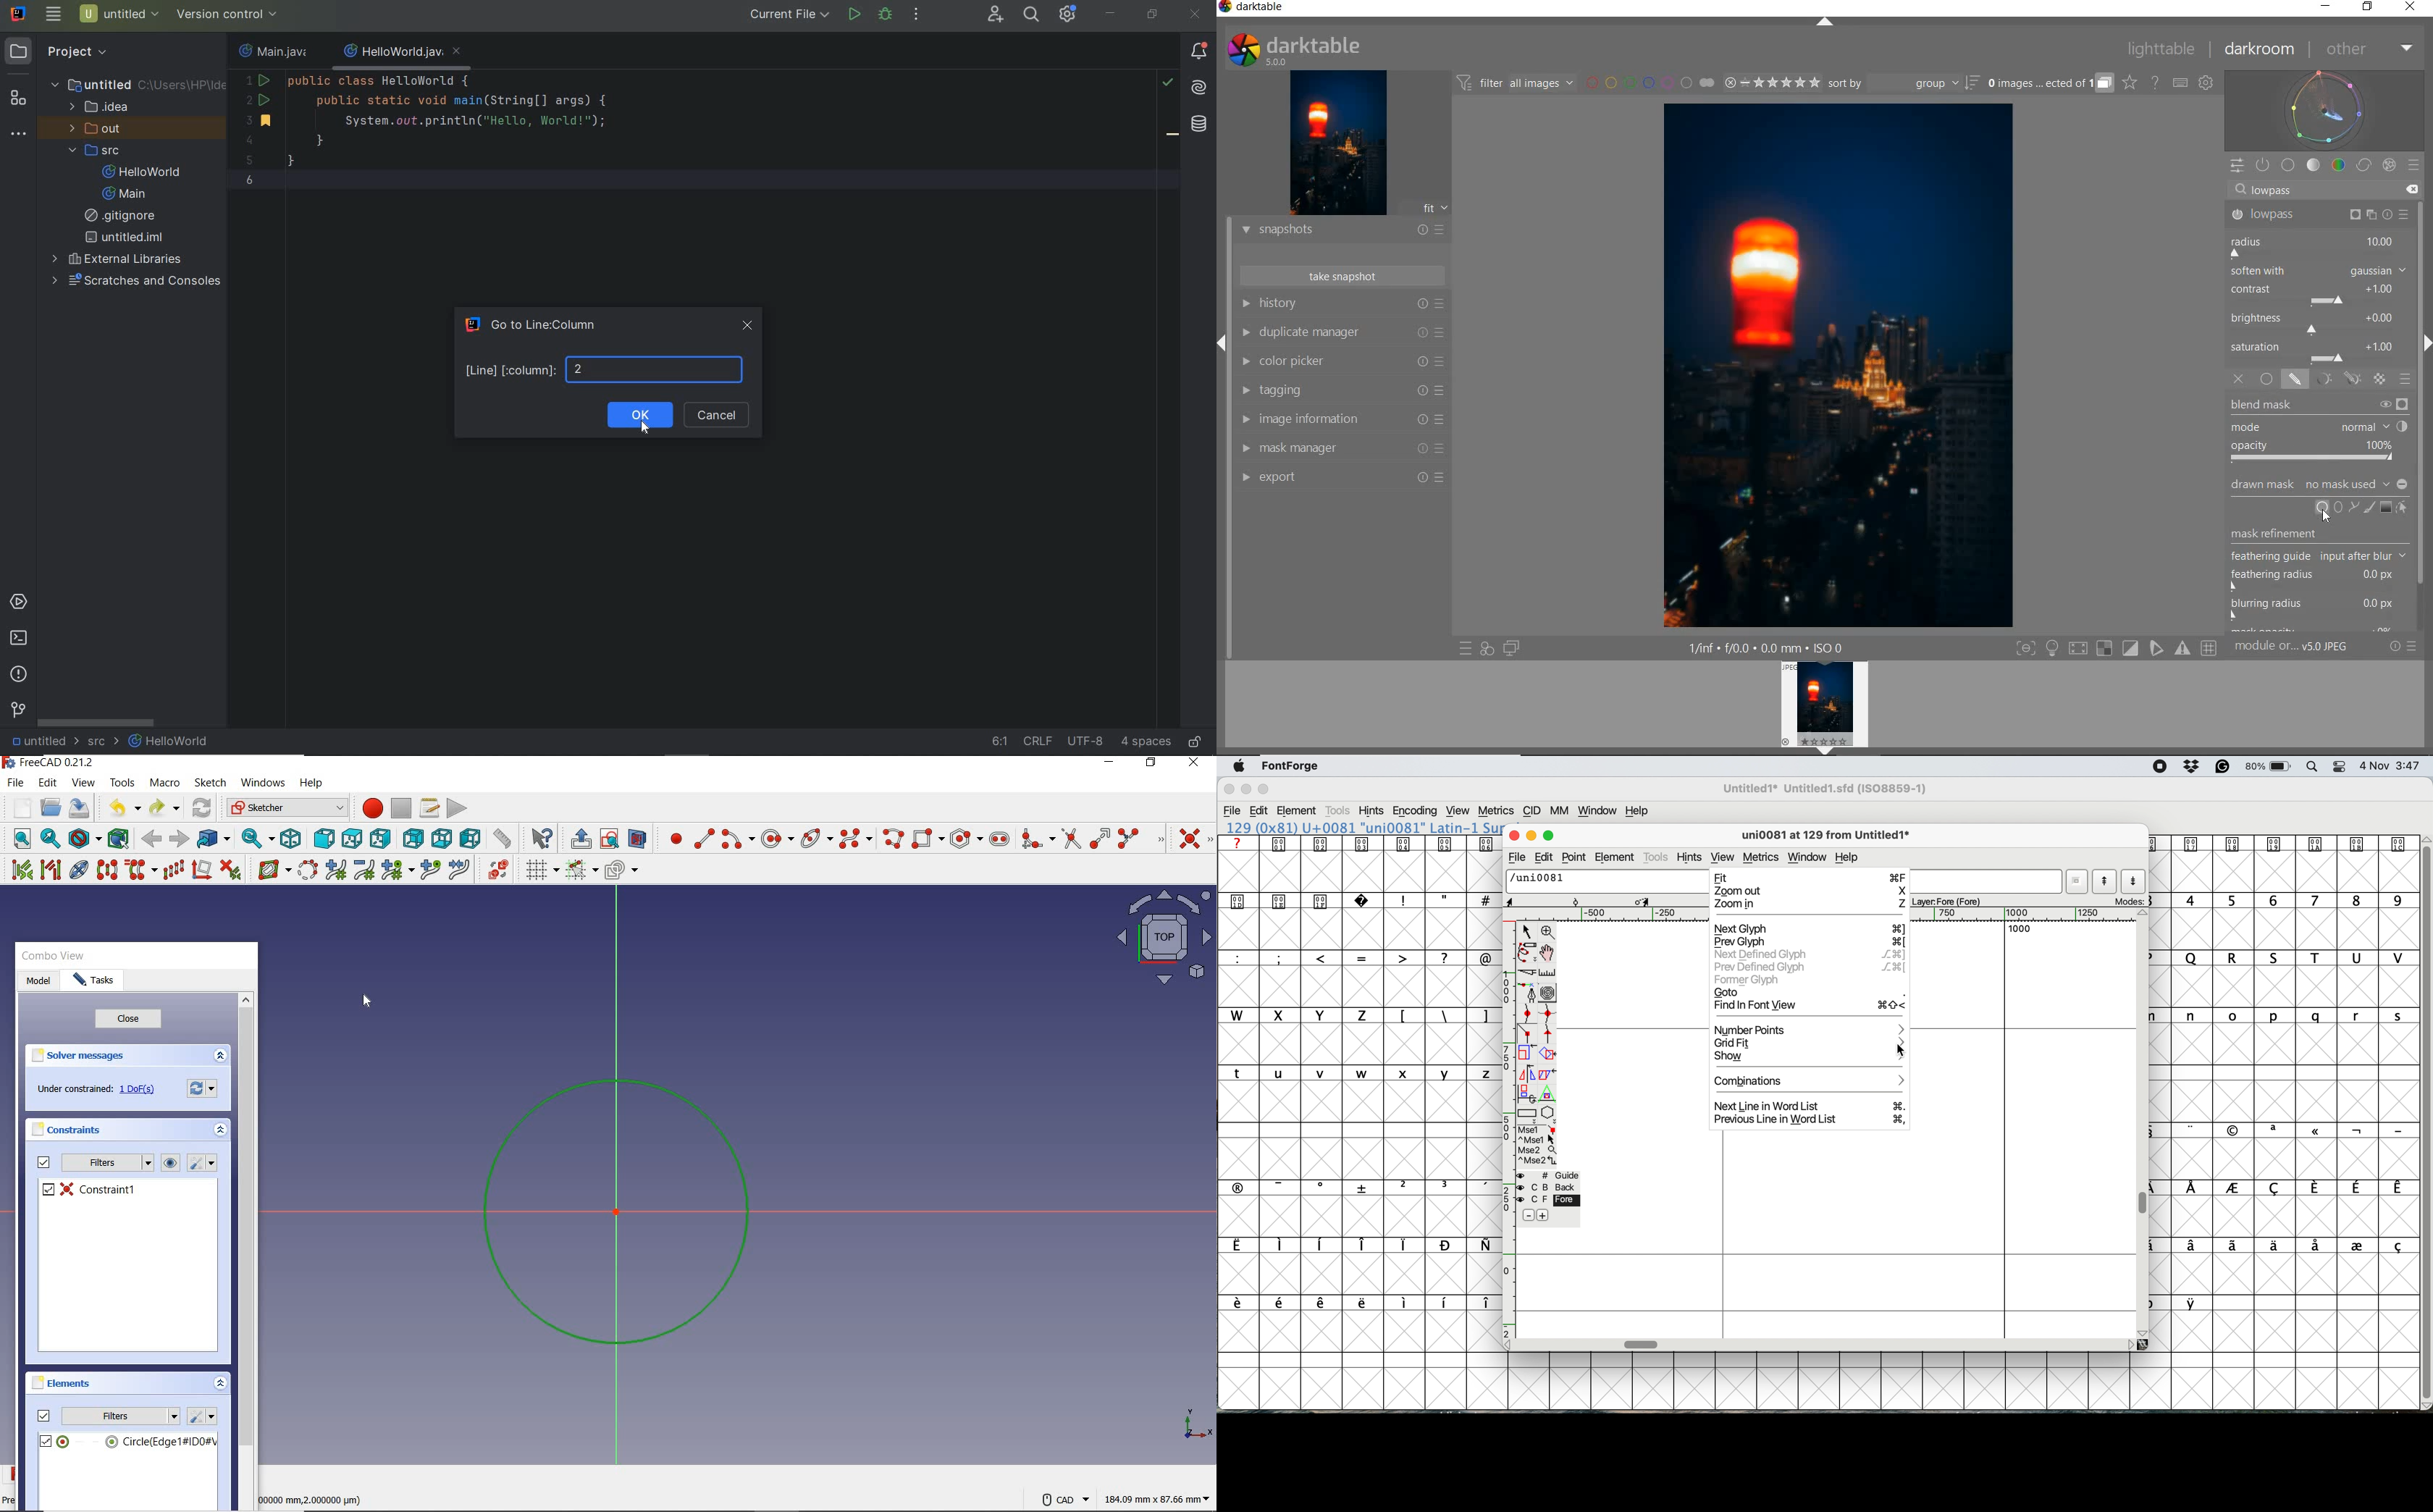 Image resolution: width=2436 pixels, height=1512 pixels. I want to click on ADD GRADIENT, so click(2384, 508).